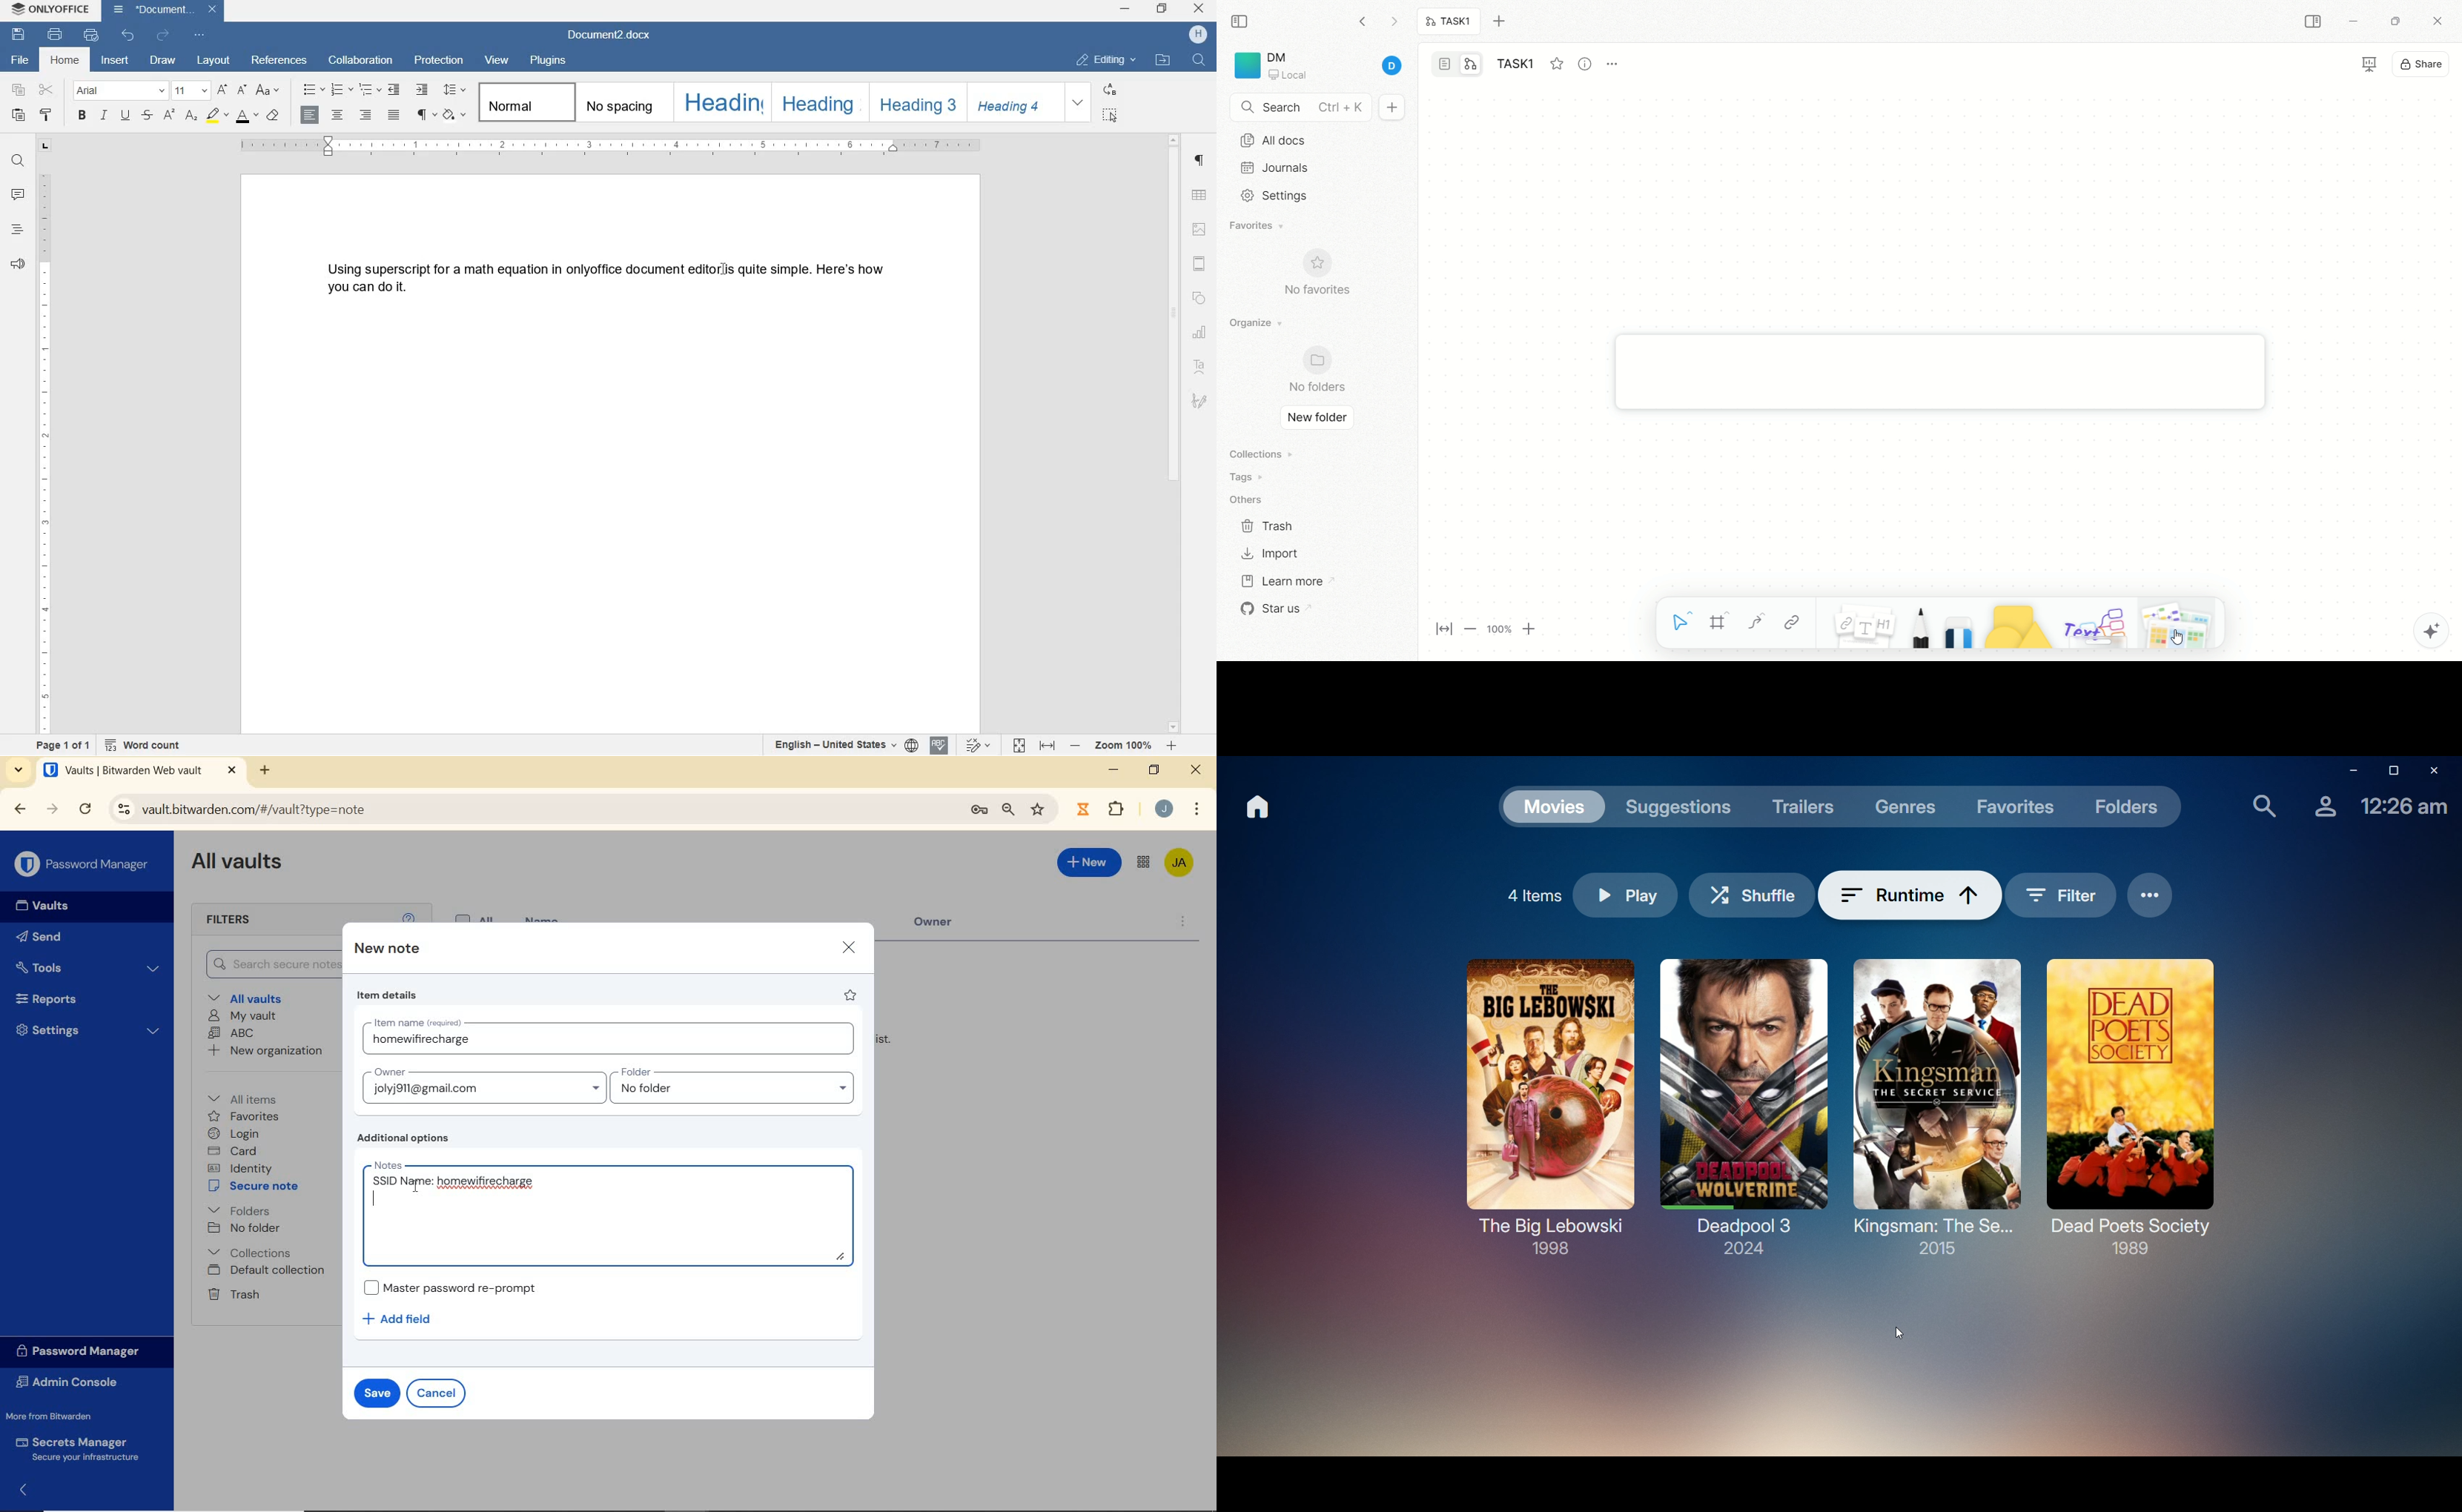 The image size is (2464, 1512). I want to click on Send, so click(43, 936).